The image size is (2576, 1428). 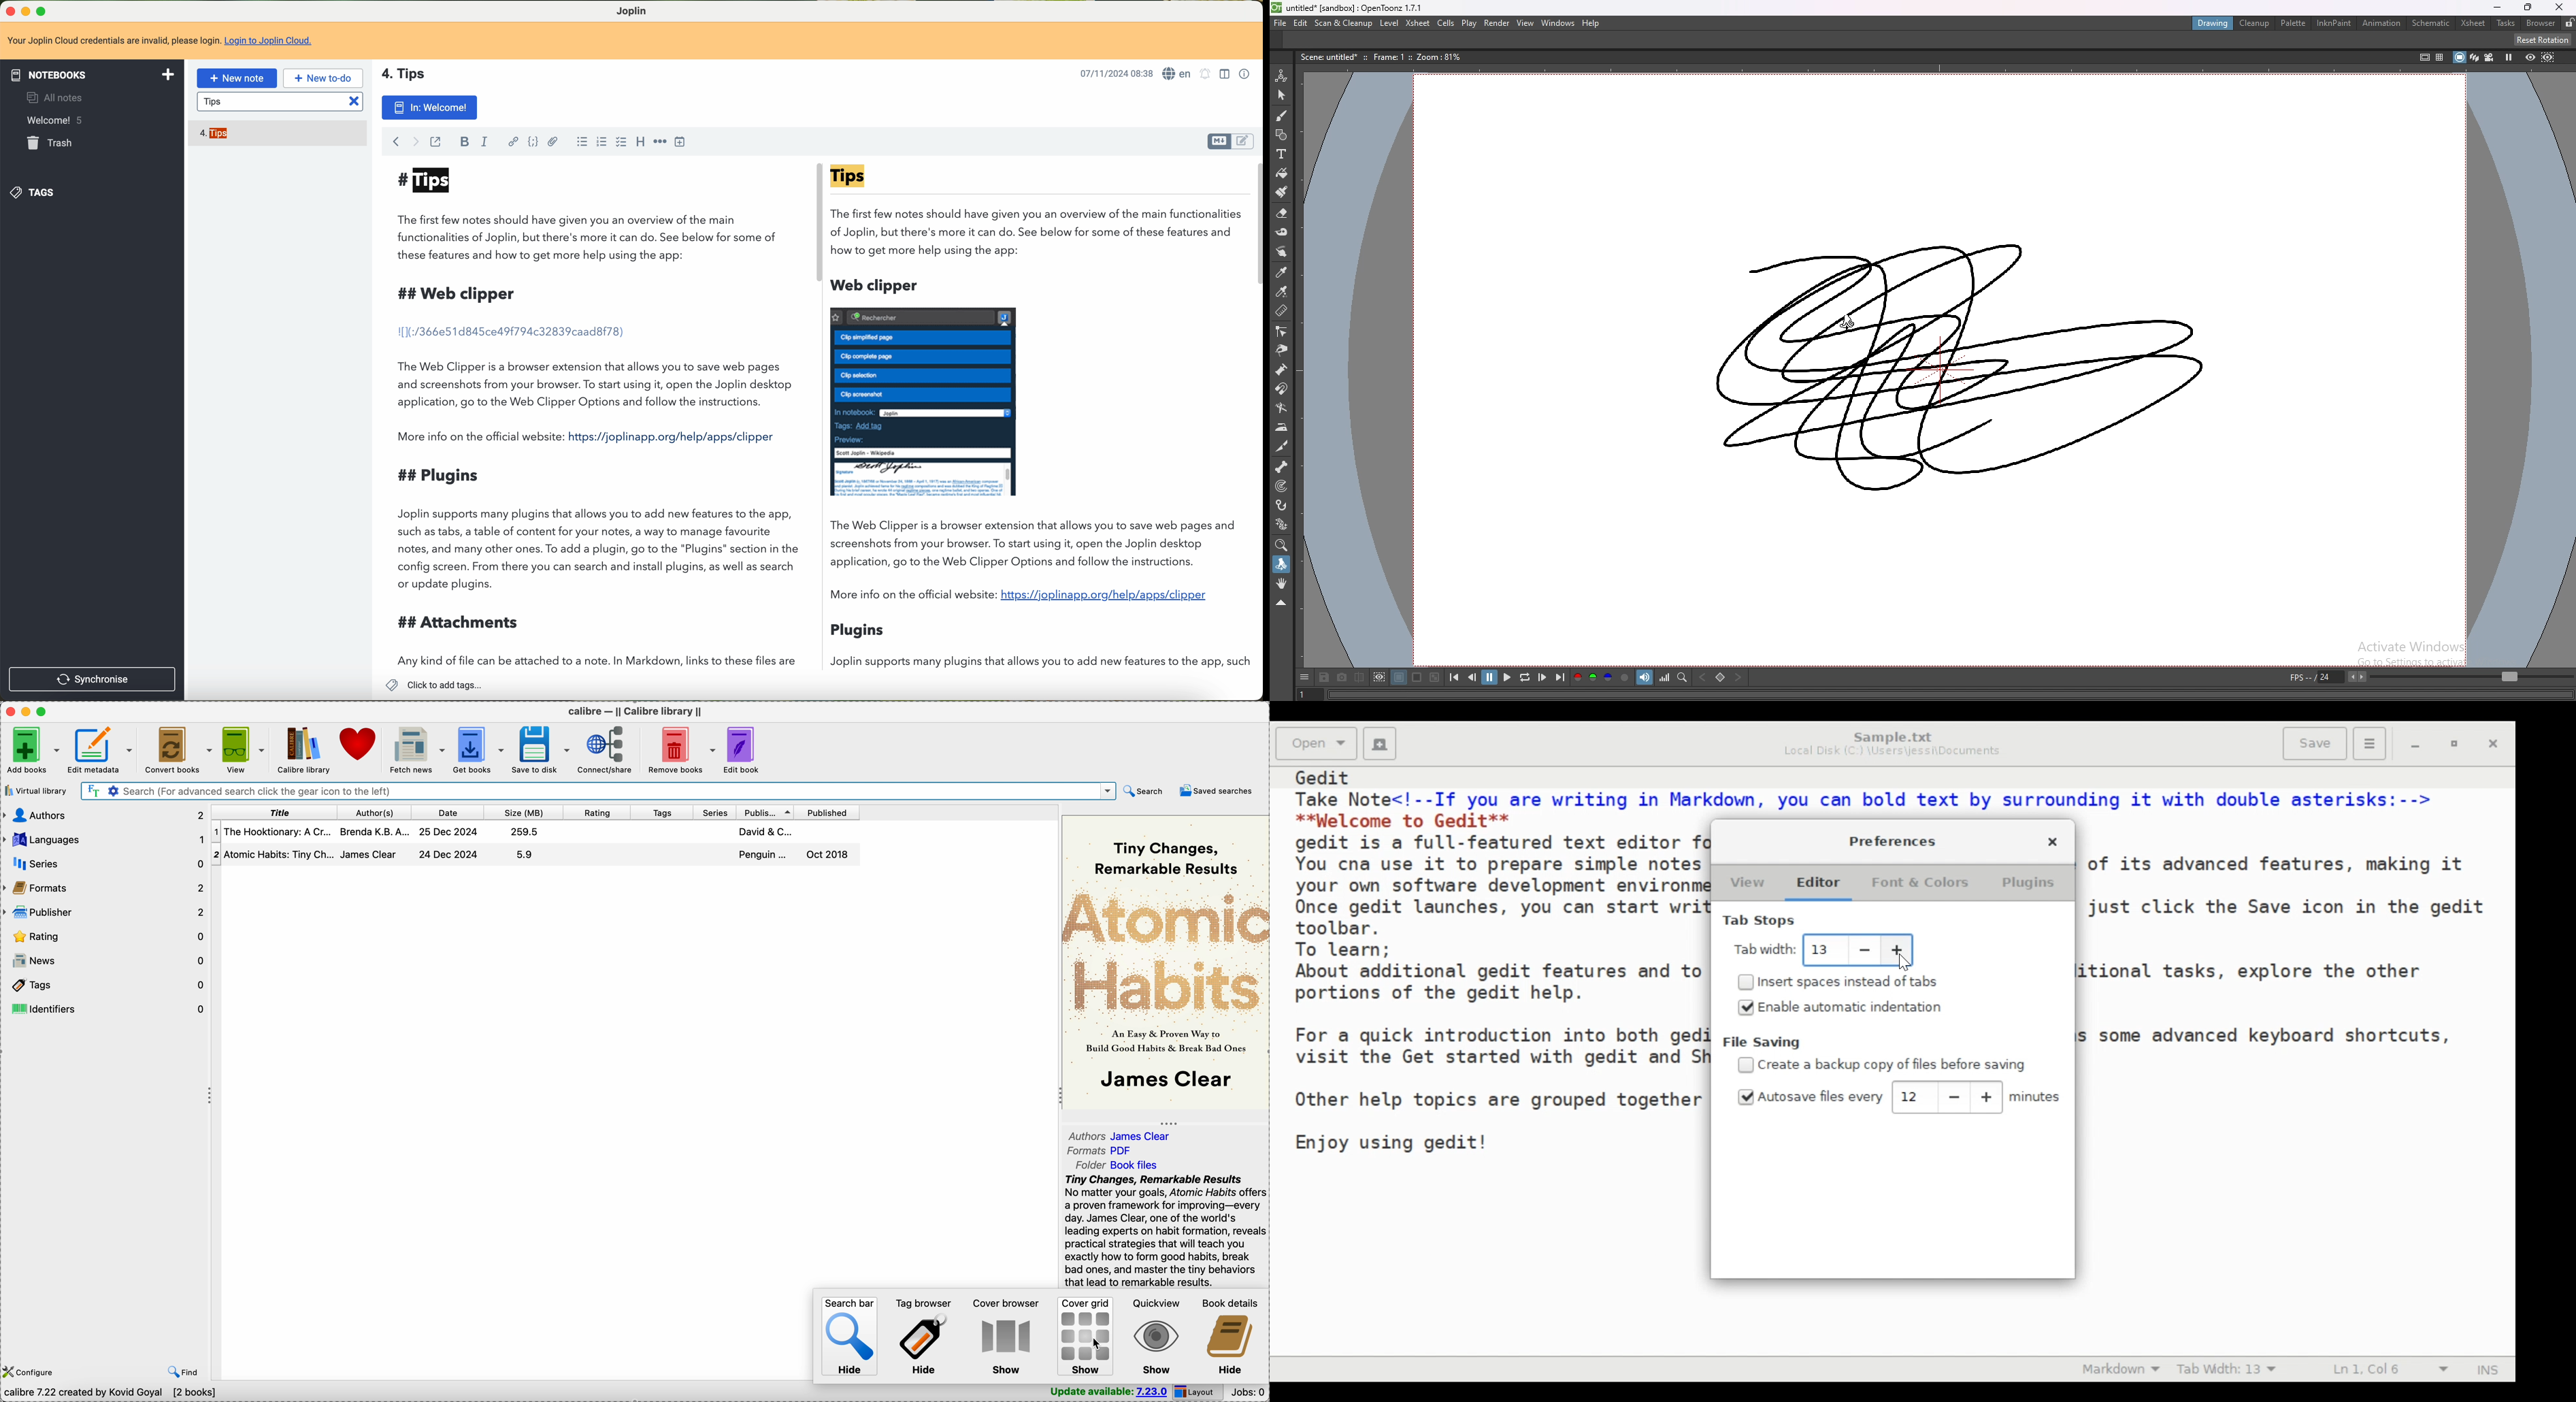 I want to click on More info on the official website: https://joplinapp.org/help/apps/clipper, so click(x=1022, y=598).